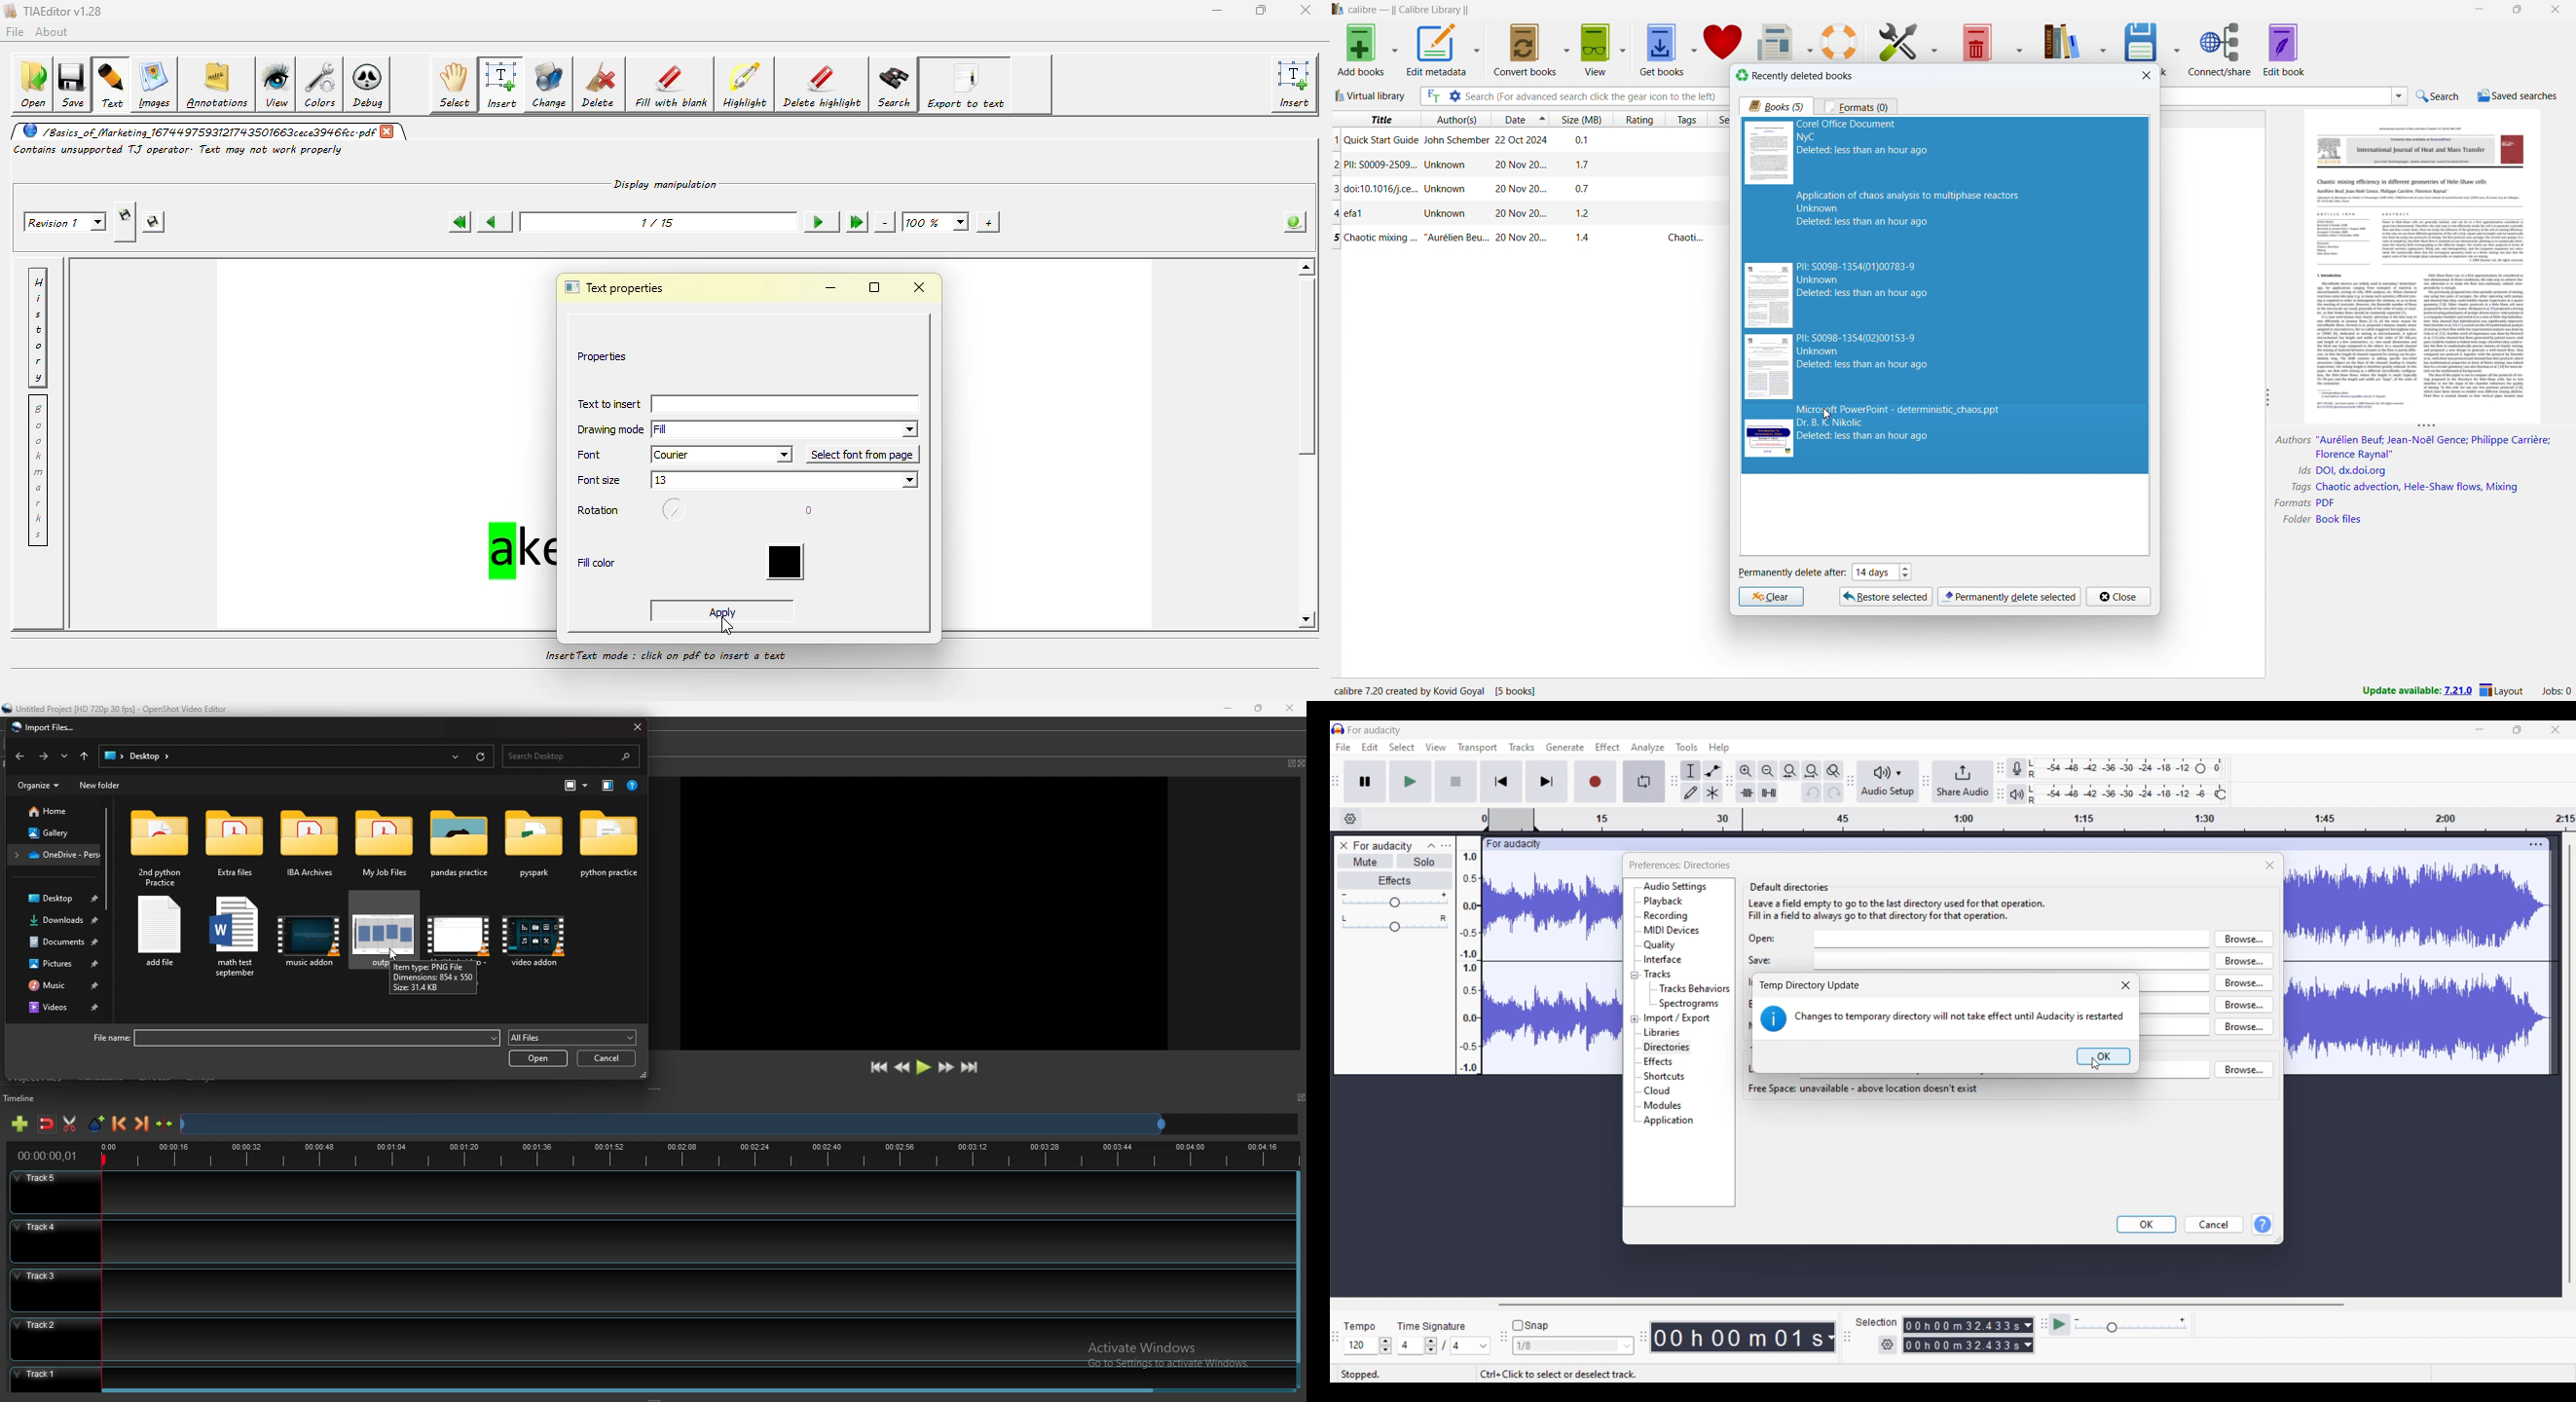 This screenshot has width=2576, height=1428. What do you see at coordinates (2270, 865) in the screenshot?
I see `close` at bounding box center [2270, 865].